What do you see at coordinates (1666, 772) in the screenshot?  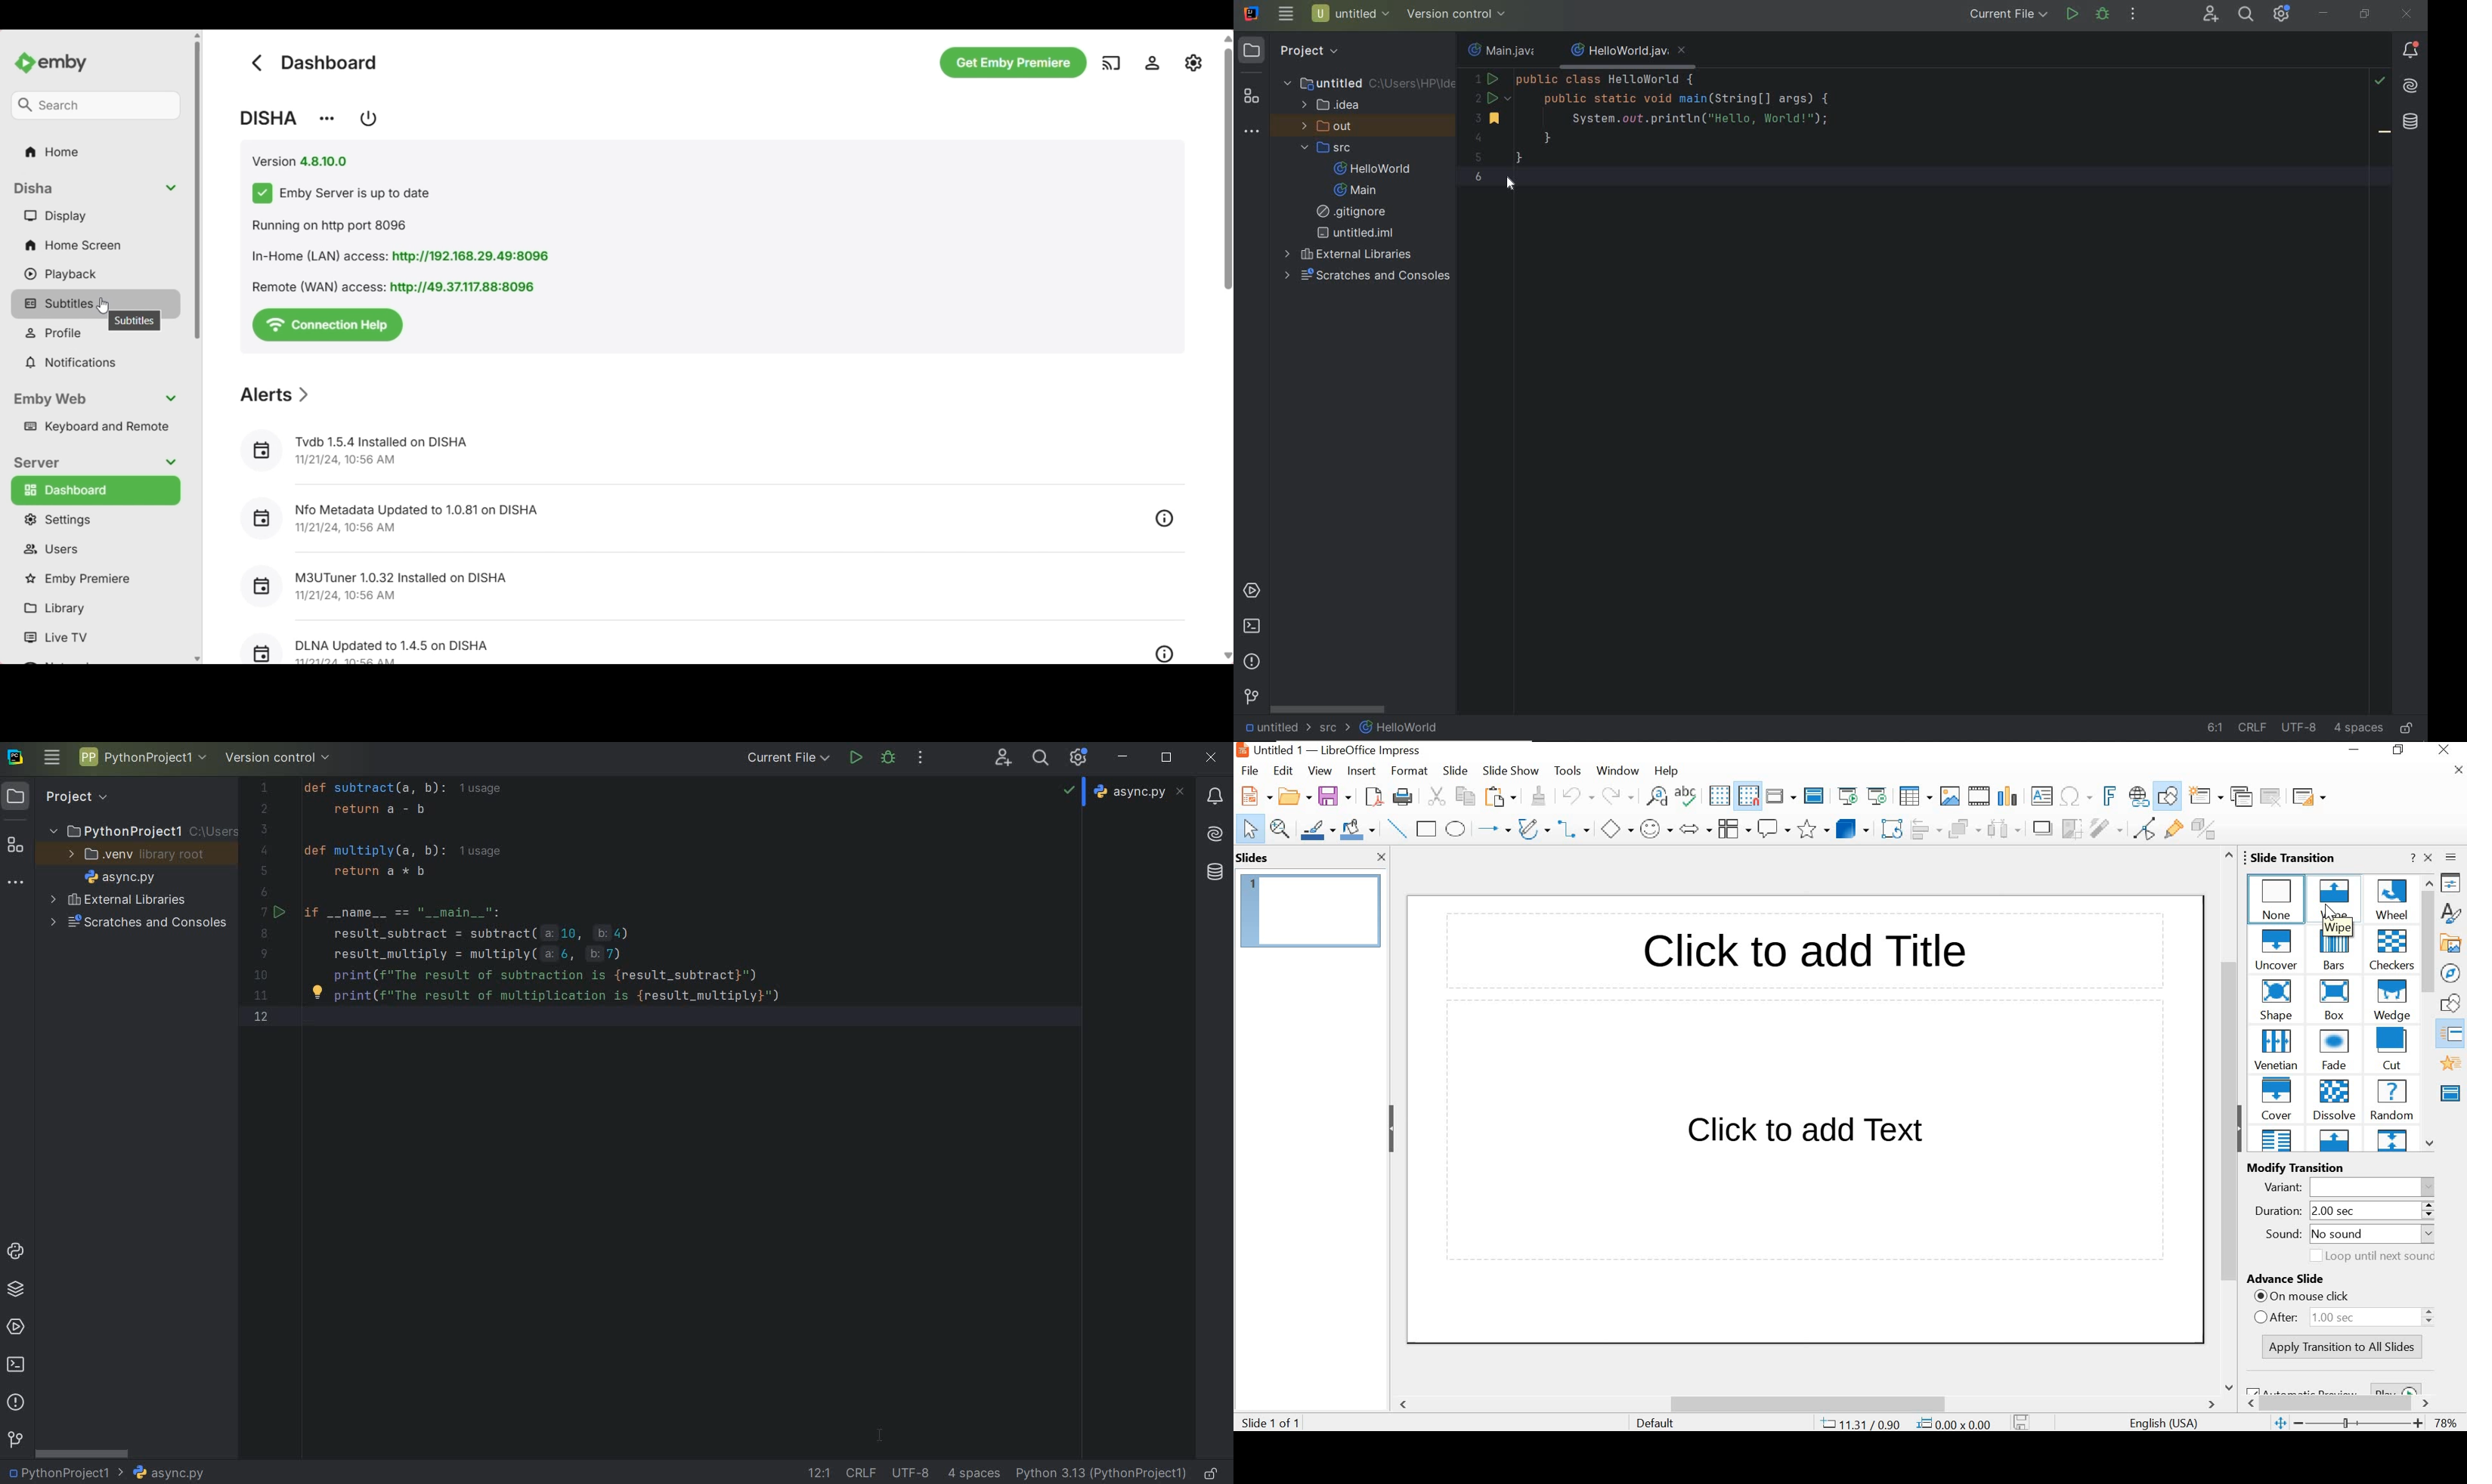 I see `HELP` at bounding box center [1666, 772].